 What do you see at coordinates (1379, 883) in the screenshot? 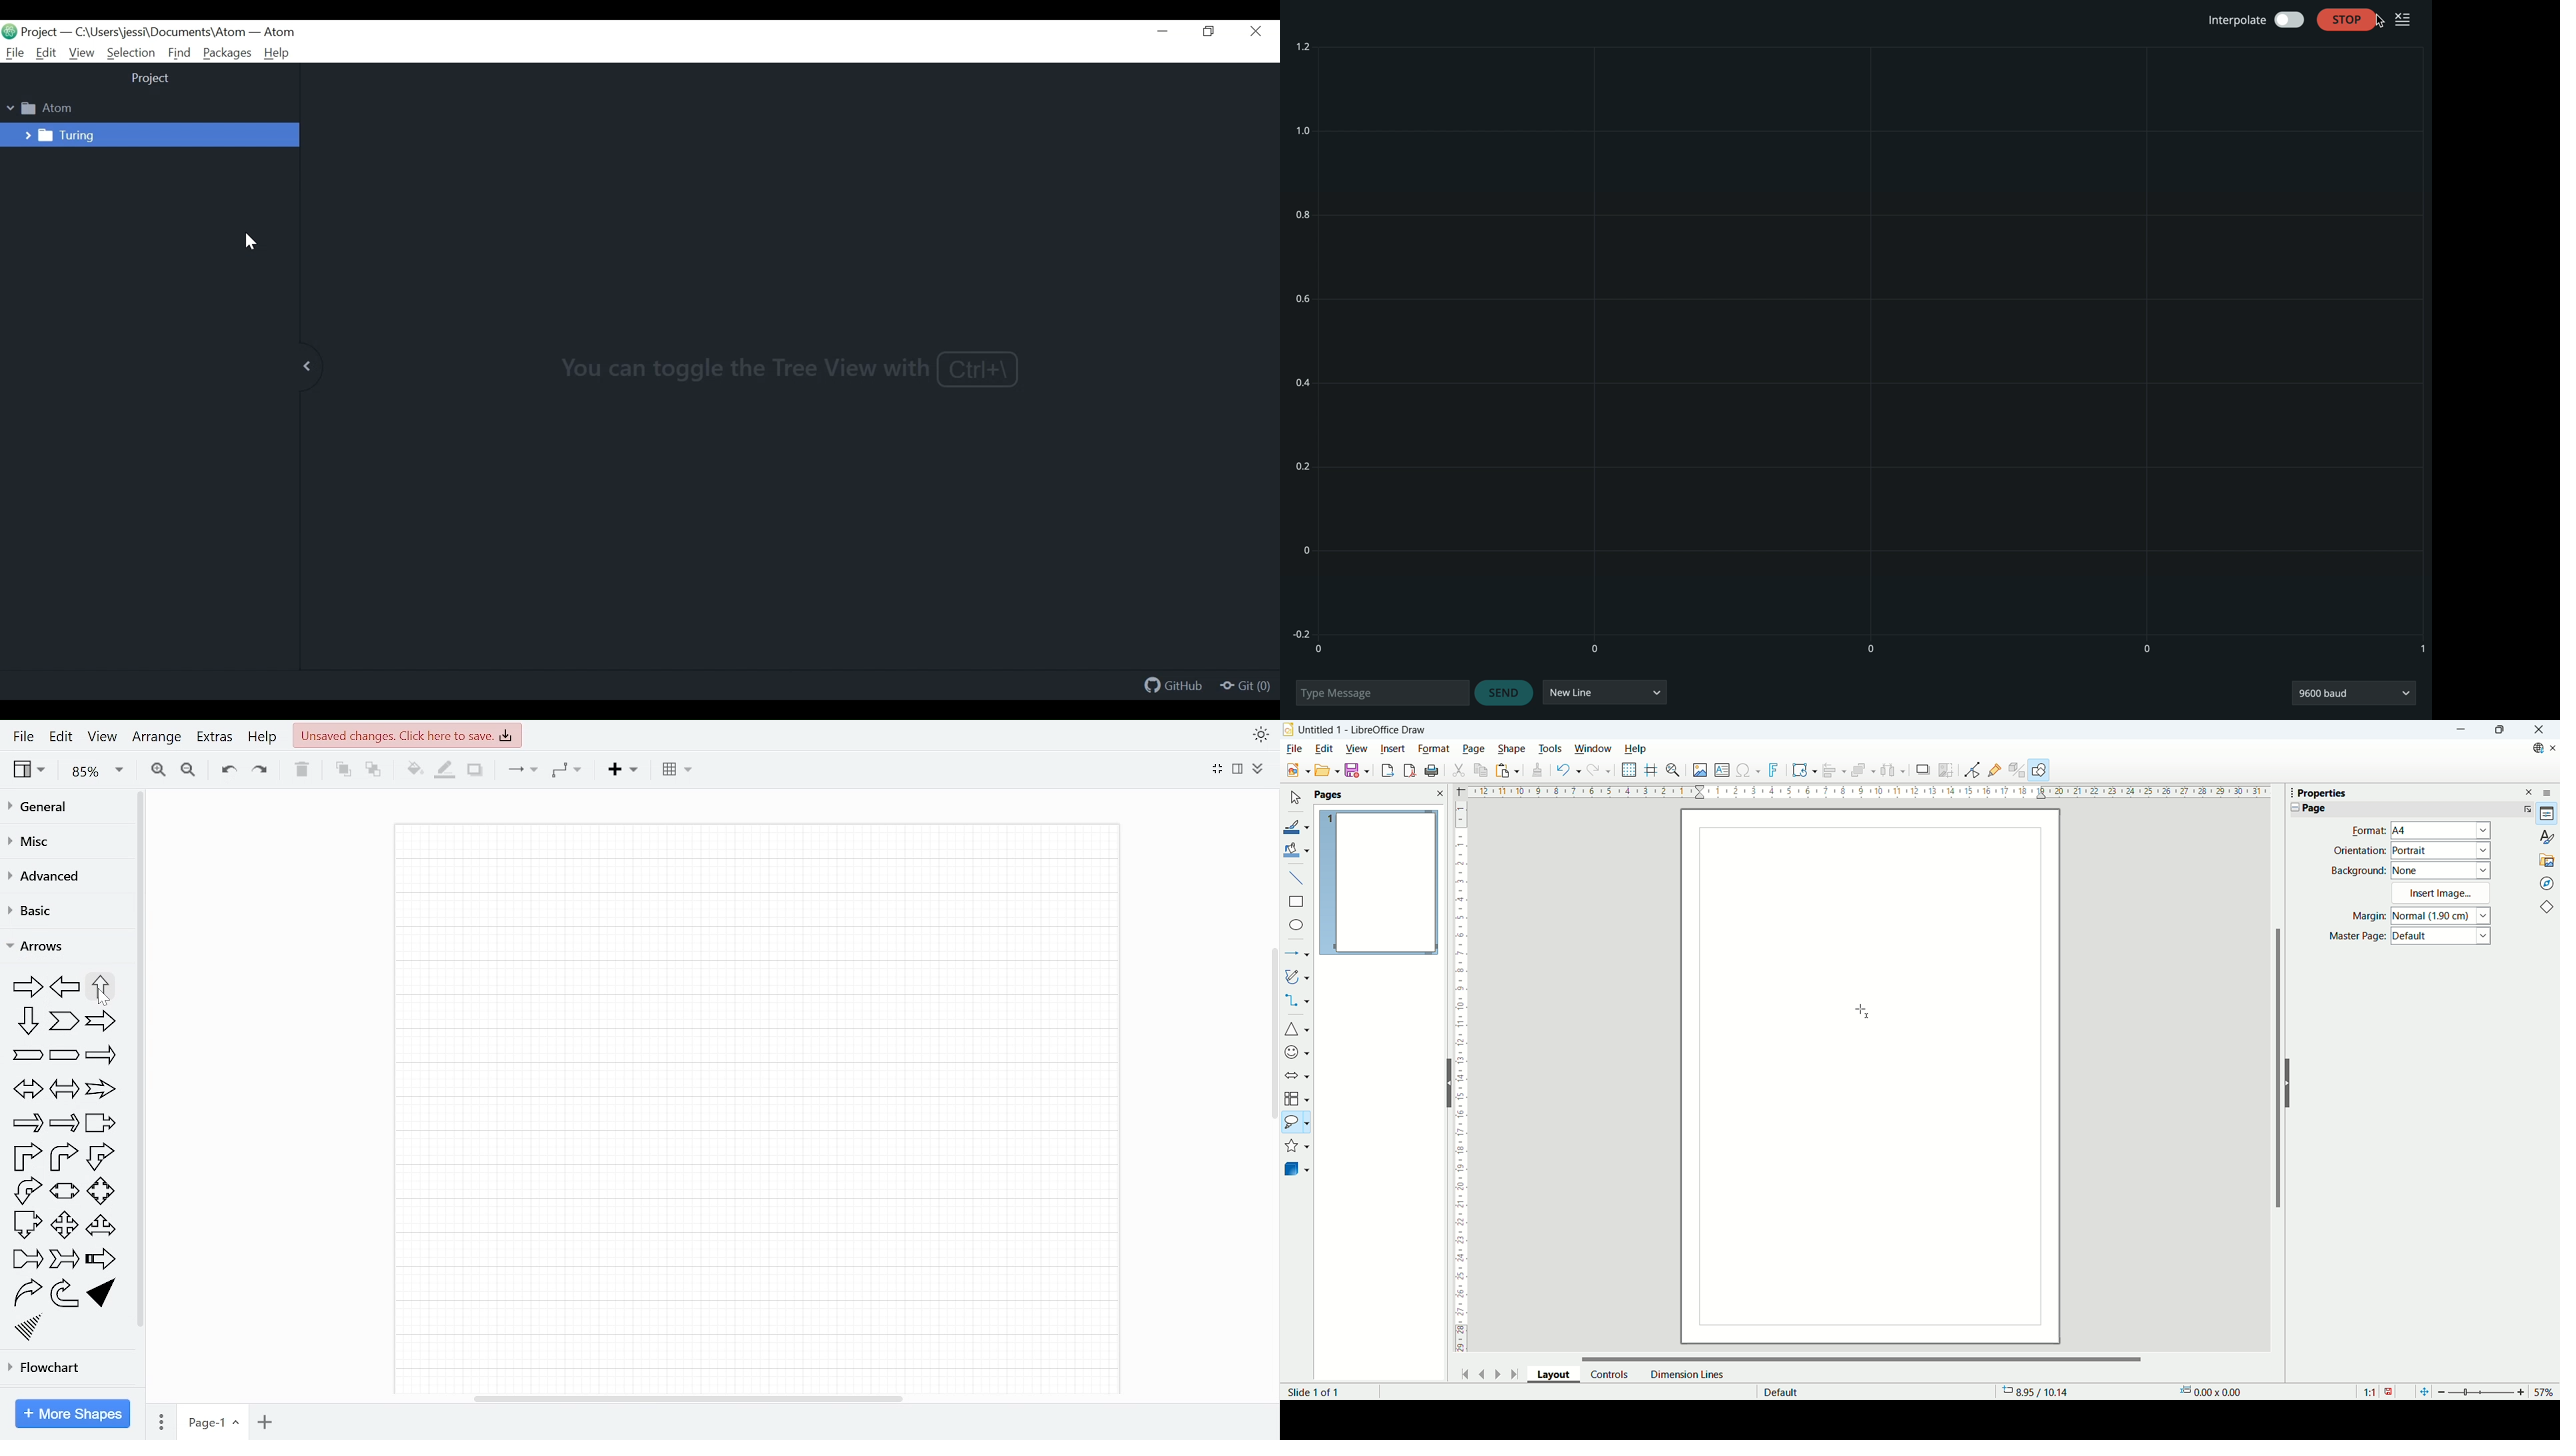
I see `page` at bounding box center [1379, 883].